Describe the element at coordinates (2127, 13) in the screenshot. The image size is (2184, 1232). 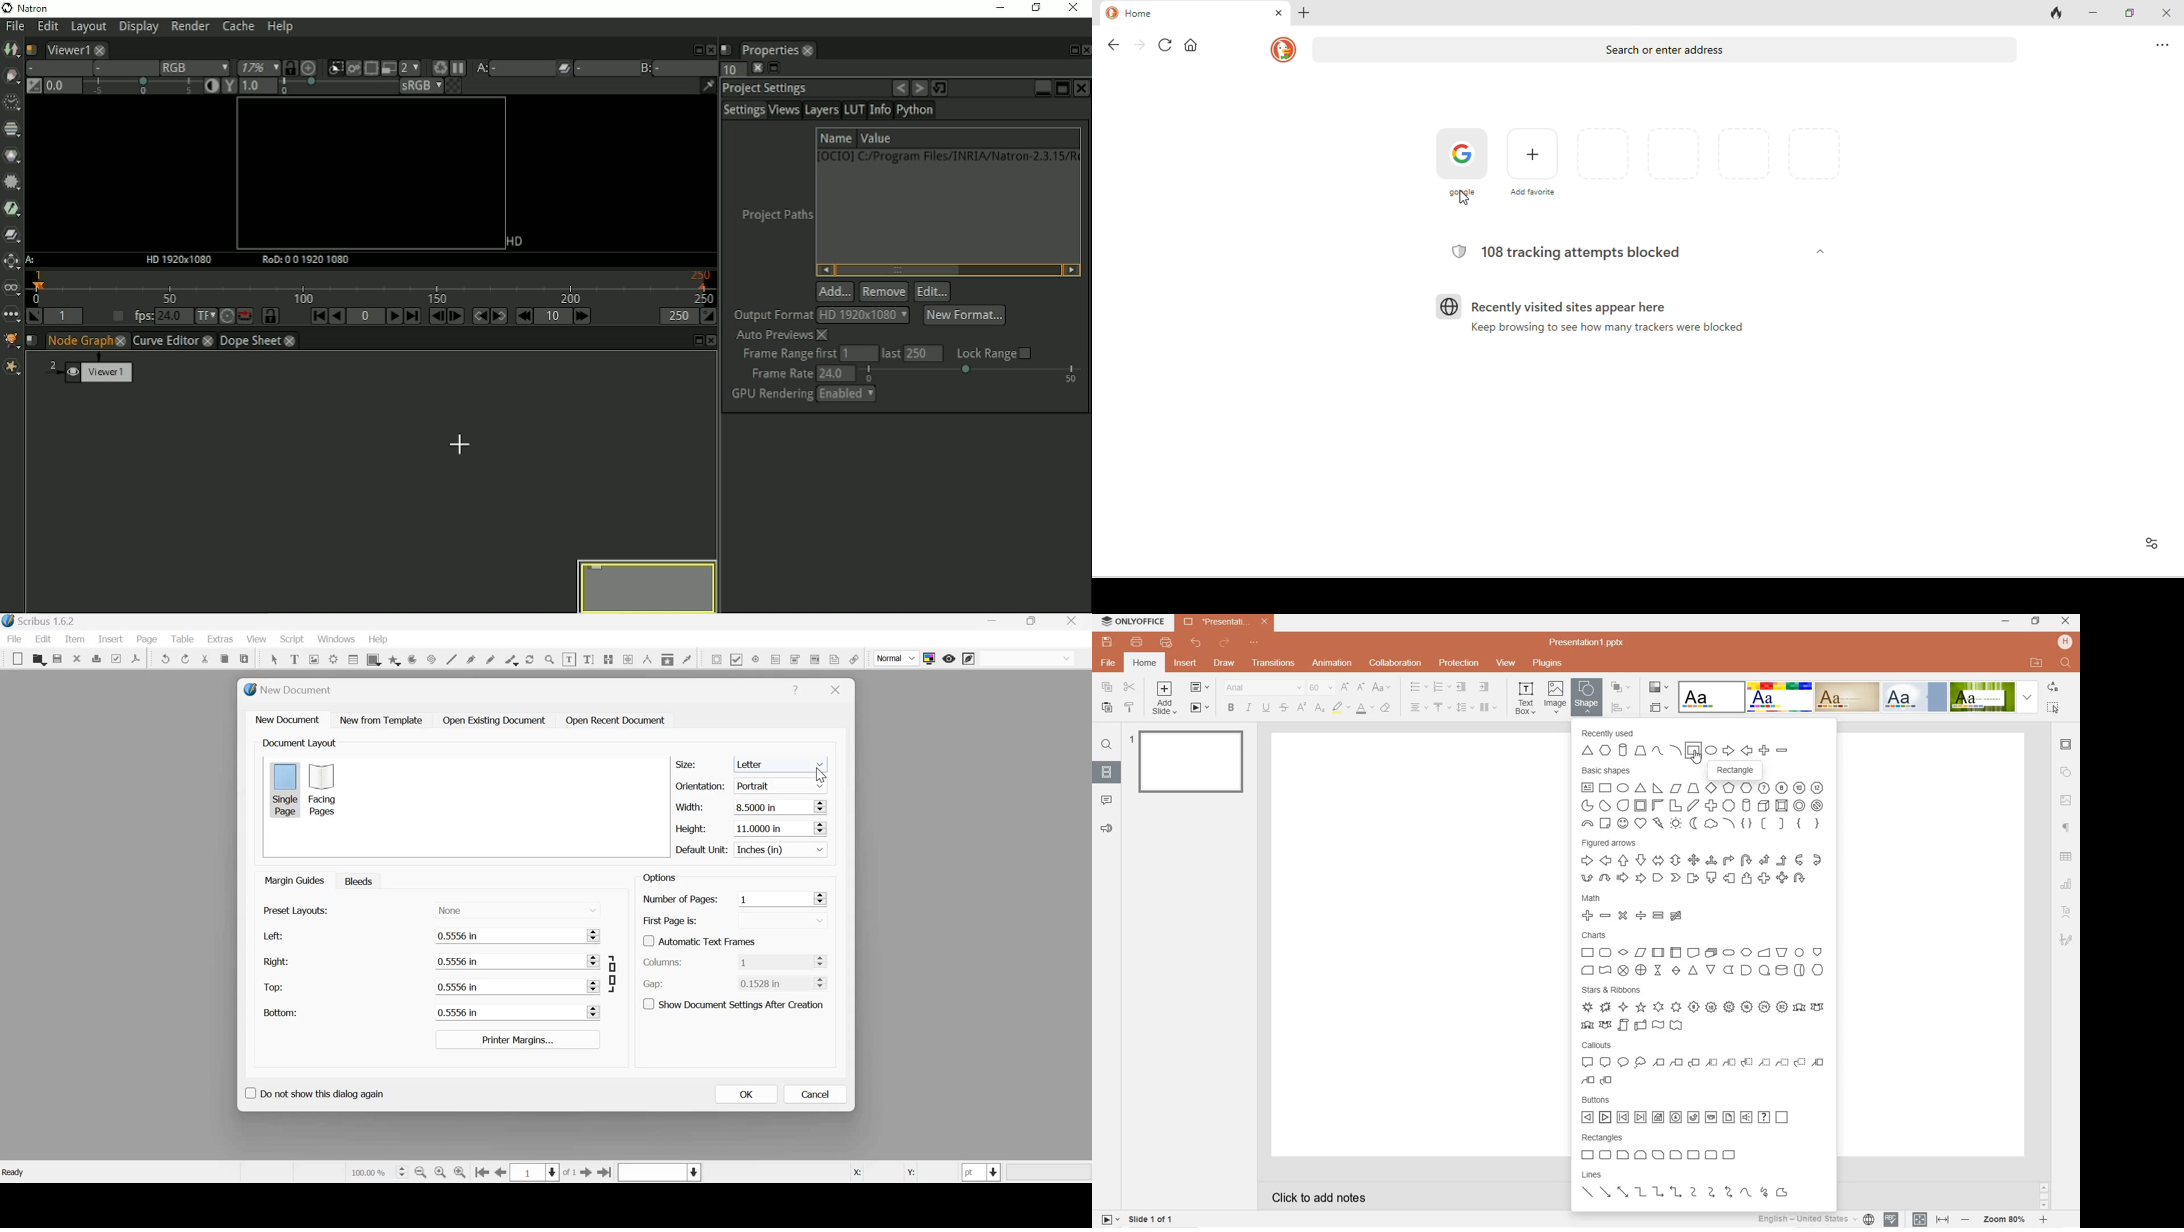
I see `maximize` at that location.